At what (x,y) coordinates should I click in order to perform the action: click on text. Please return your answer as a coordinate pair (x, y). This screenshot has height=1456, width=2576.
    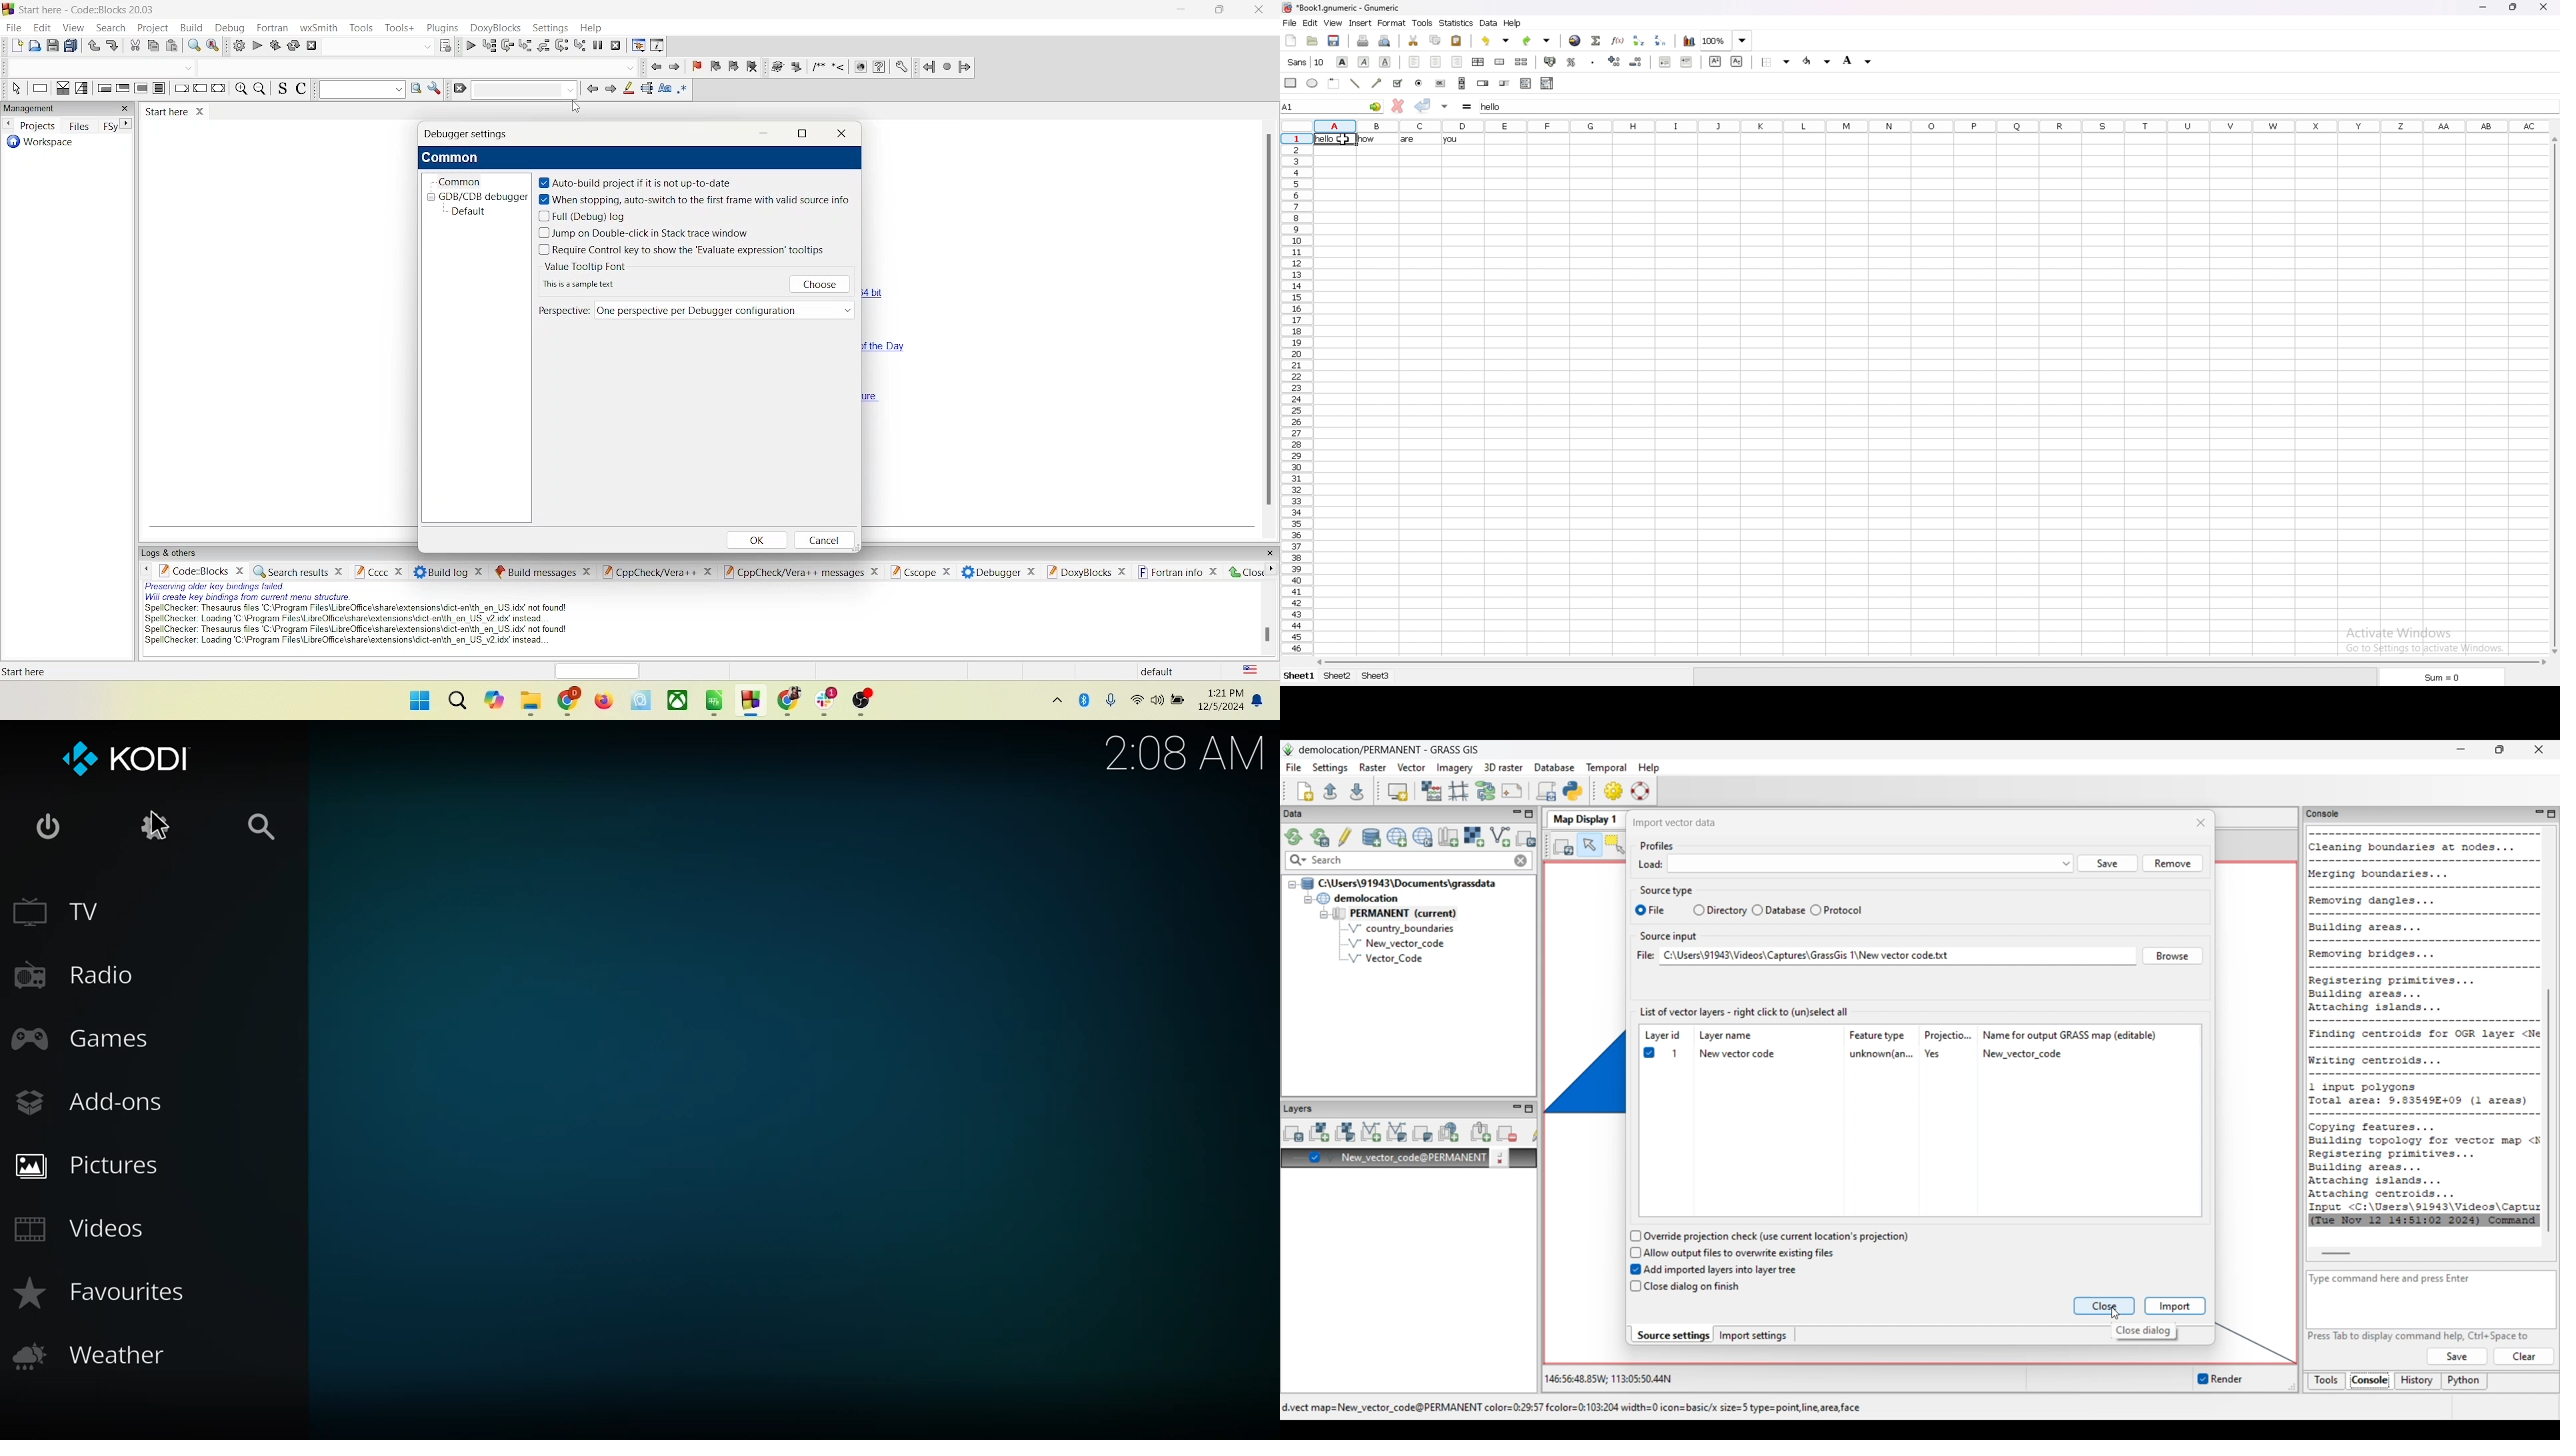
    Looking at the image, I should click on (28, 670).